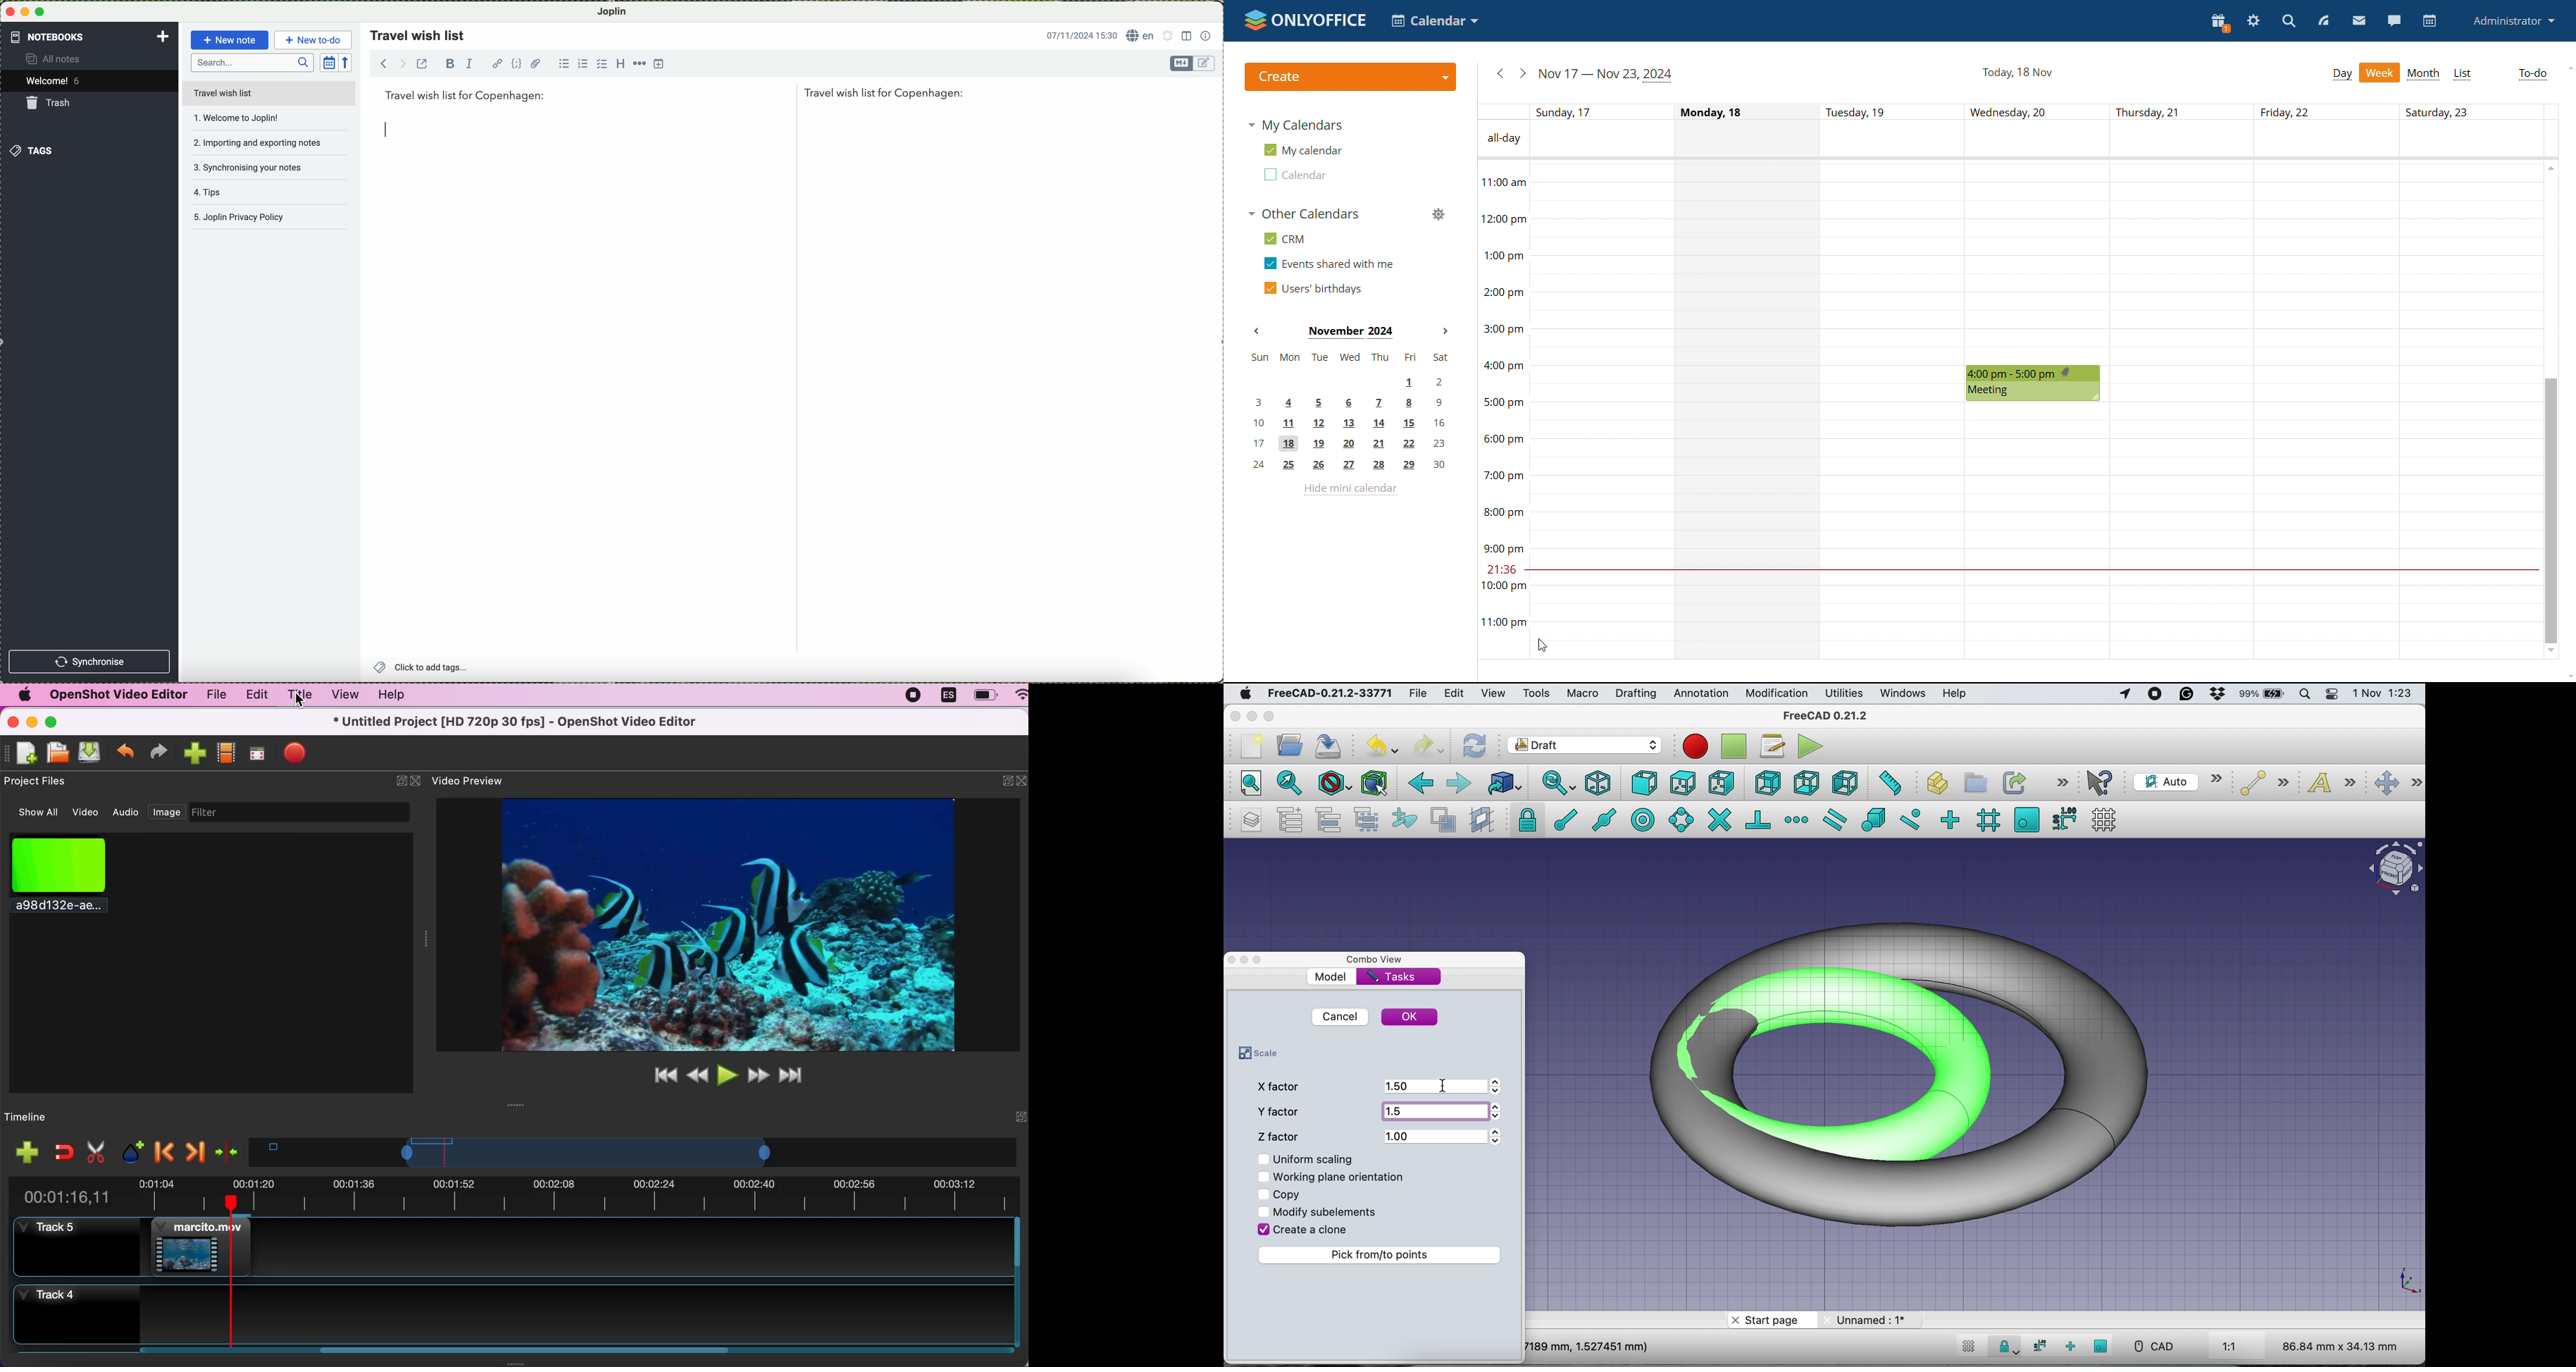 This screenshot has height=1372, width=2576. What do you see at coordinates (257, 142) in the screenshot?
I see `importing and exporting notes` at bounding box center [257, 142].